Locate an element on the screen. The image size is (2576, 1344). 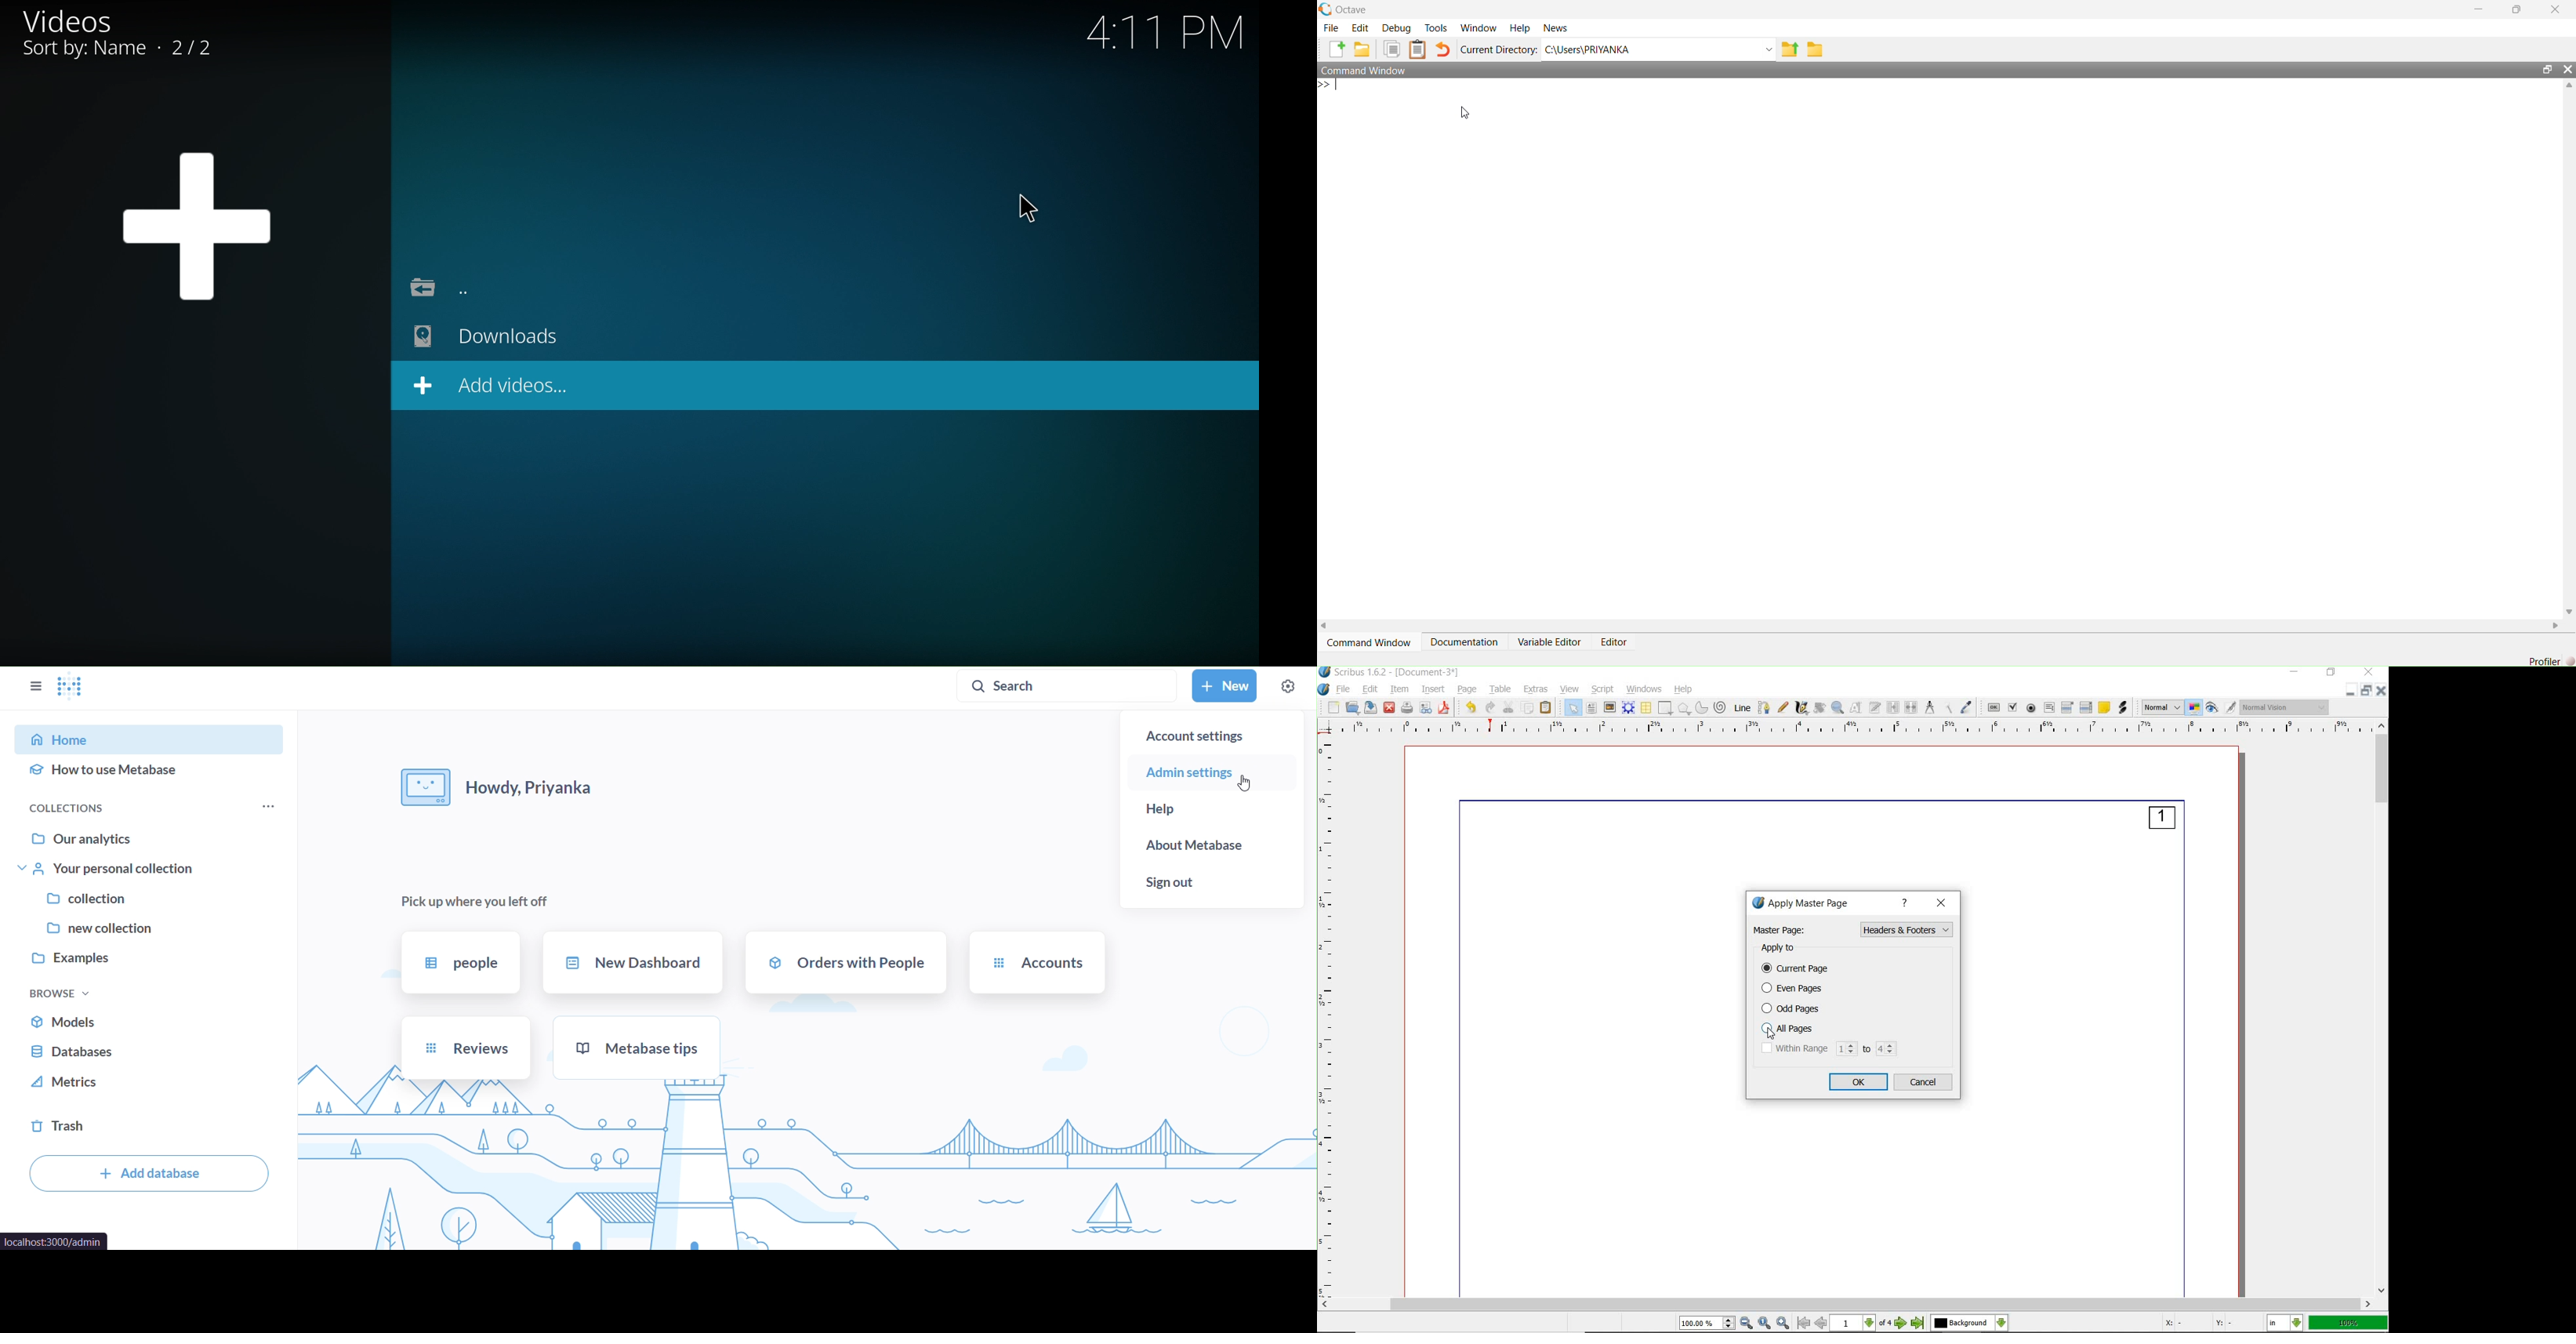
zoom in or zoom out is located at coordinates (1837, 707).